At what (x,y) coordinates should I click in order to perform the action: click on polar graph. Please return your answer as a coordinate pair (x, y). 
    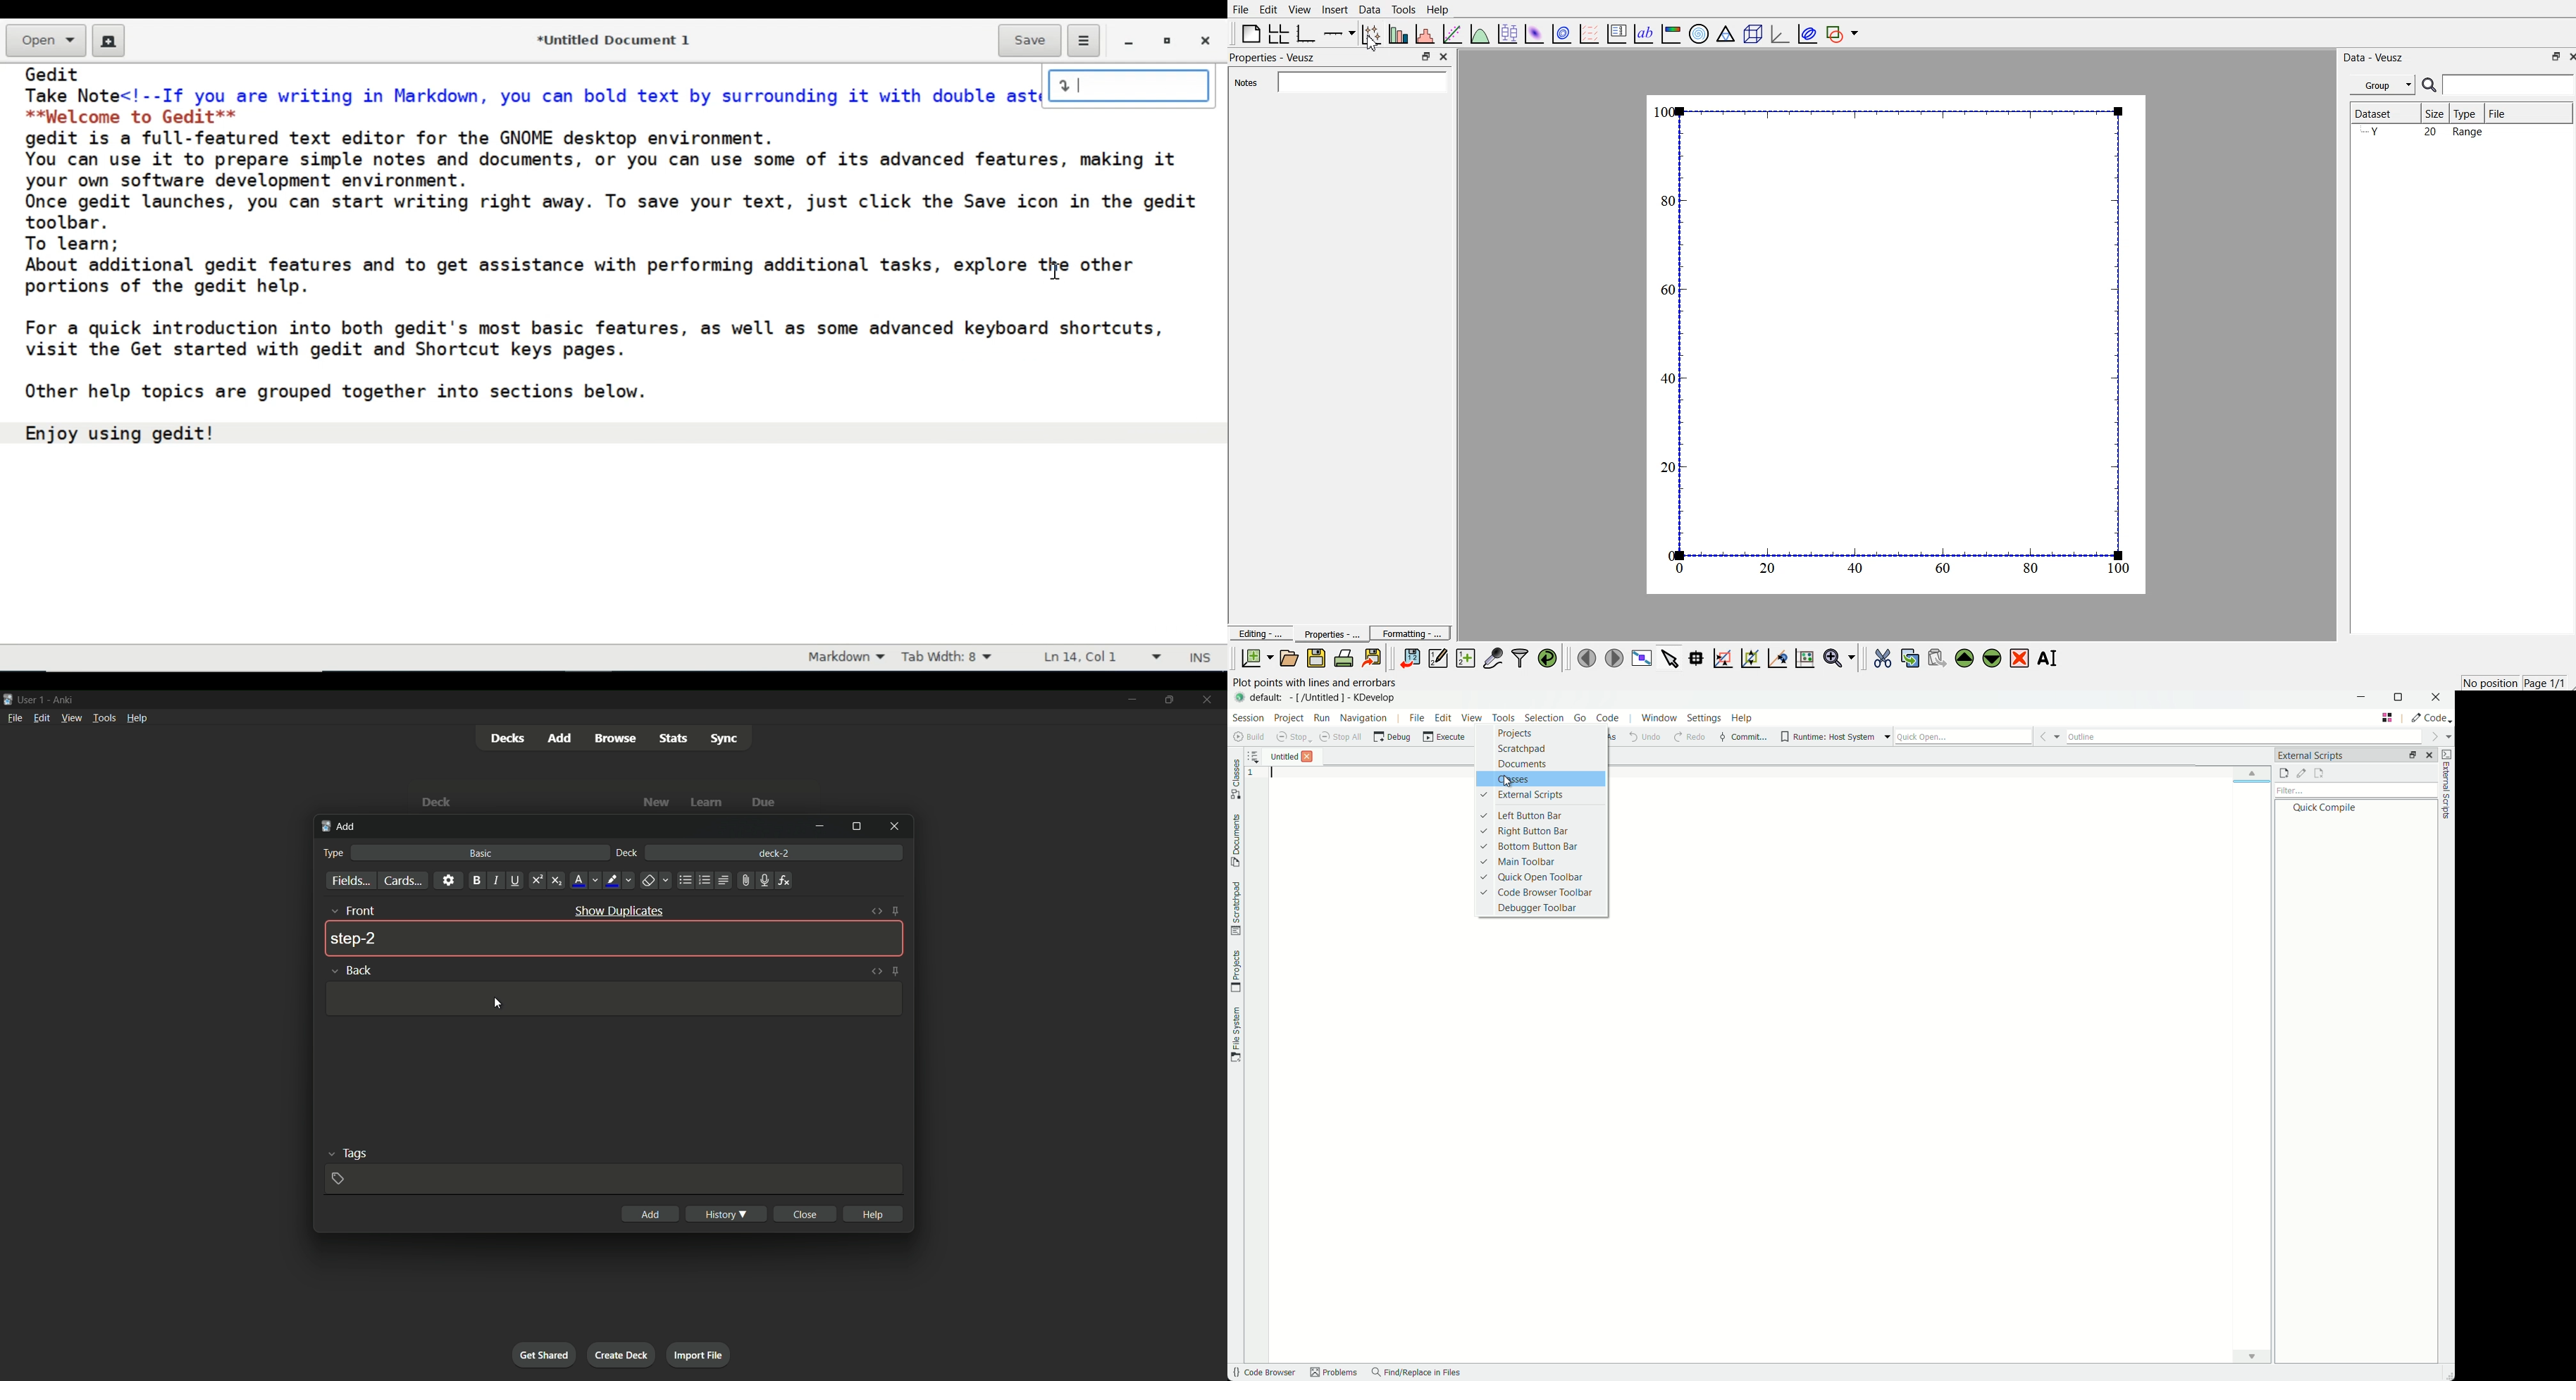
    Looking at the image, I should click on (1700, 32).